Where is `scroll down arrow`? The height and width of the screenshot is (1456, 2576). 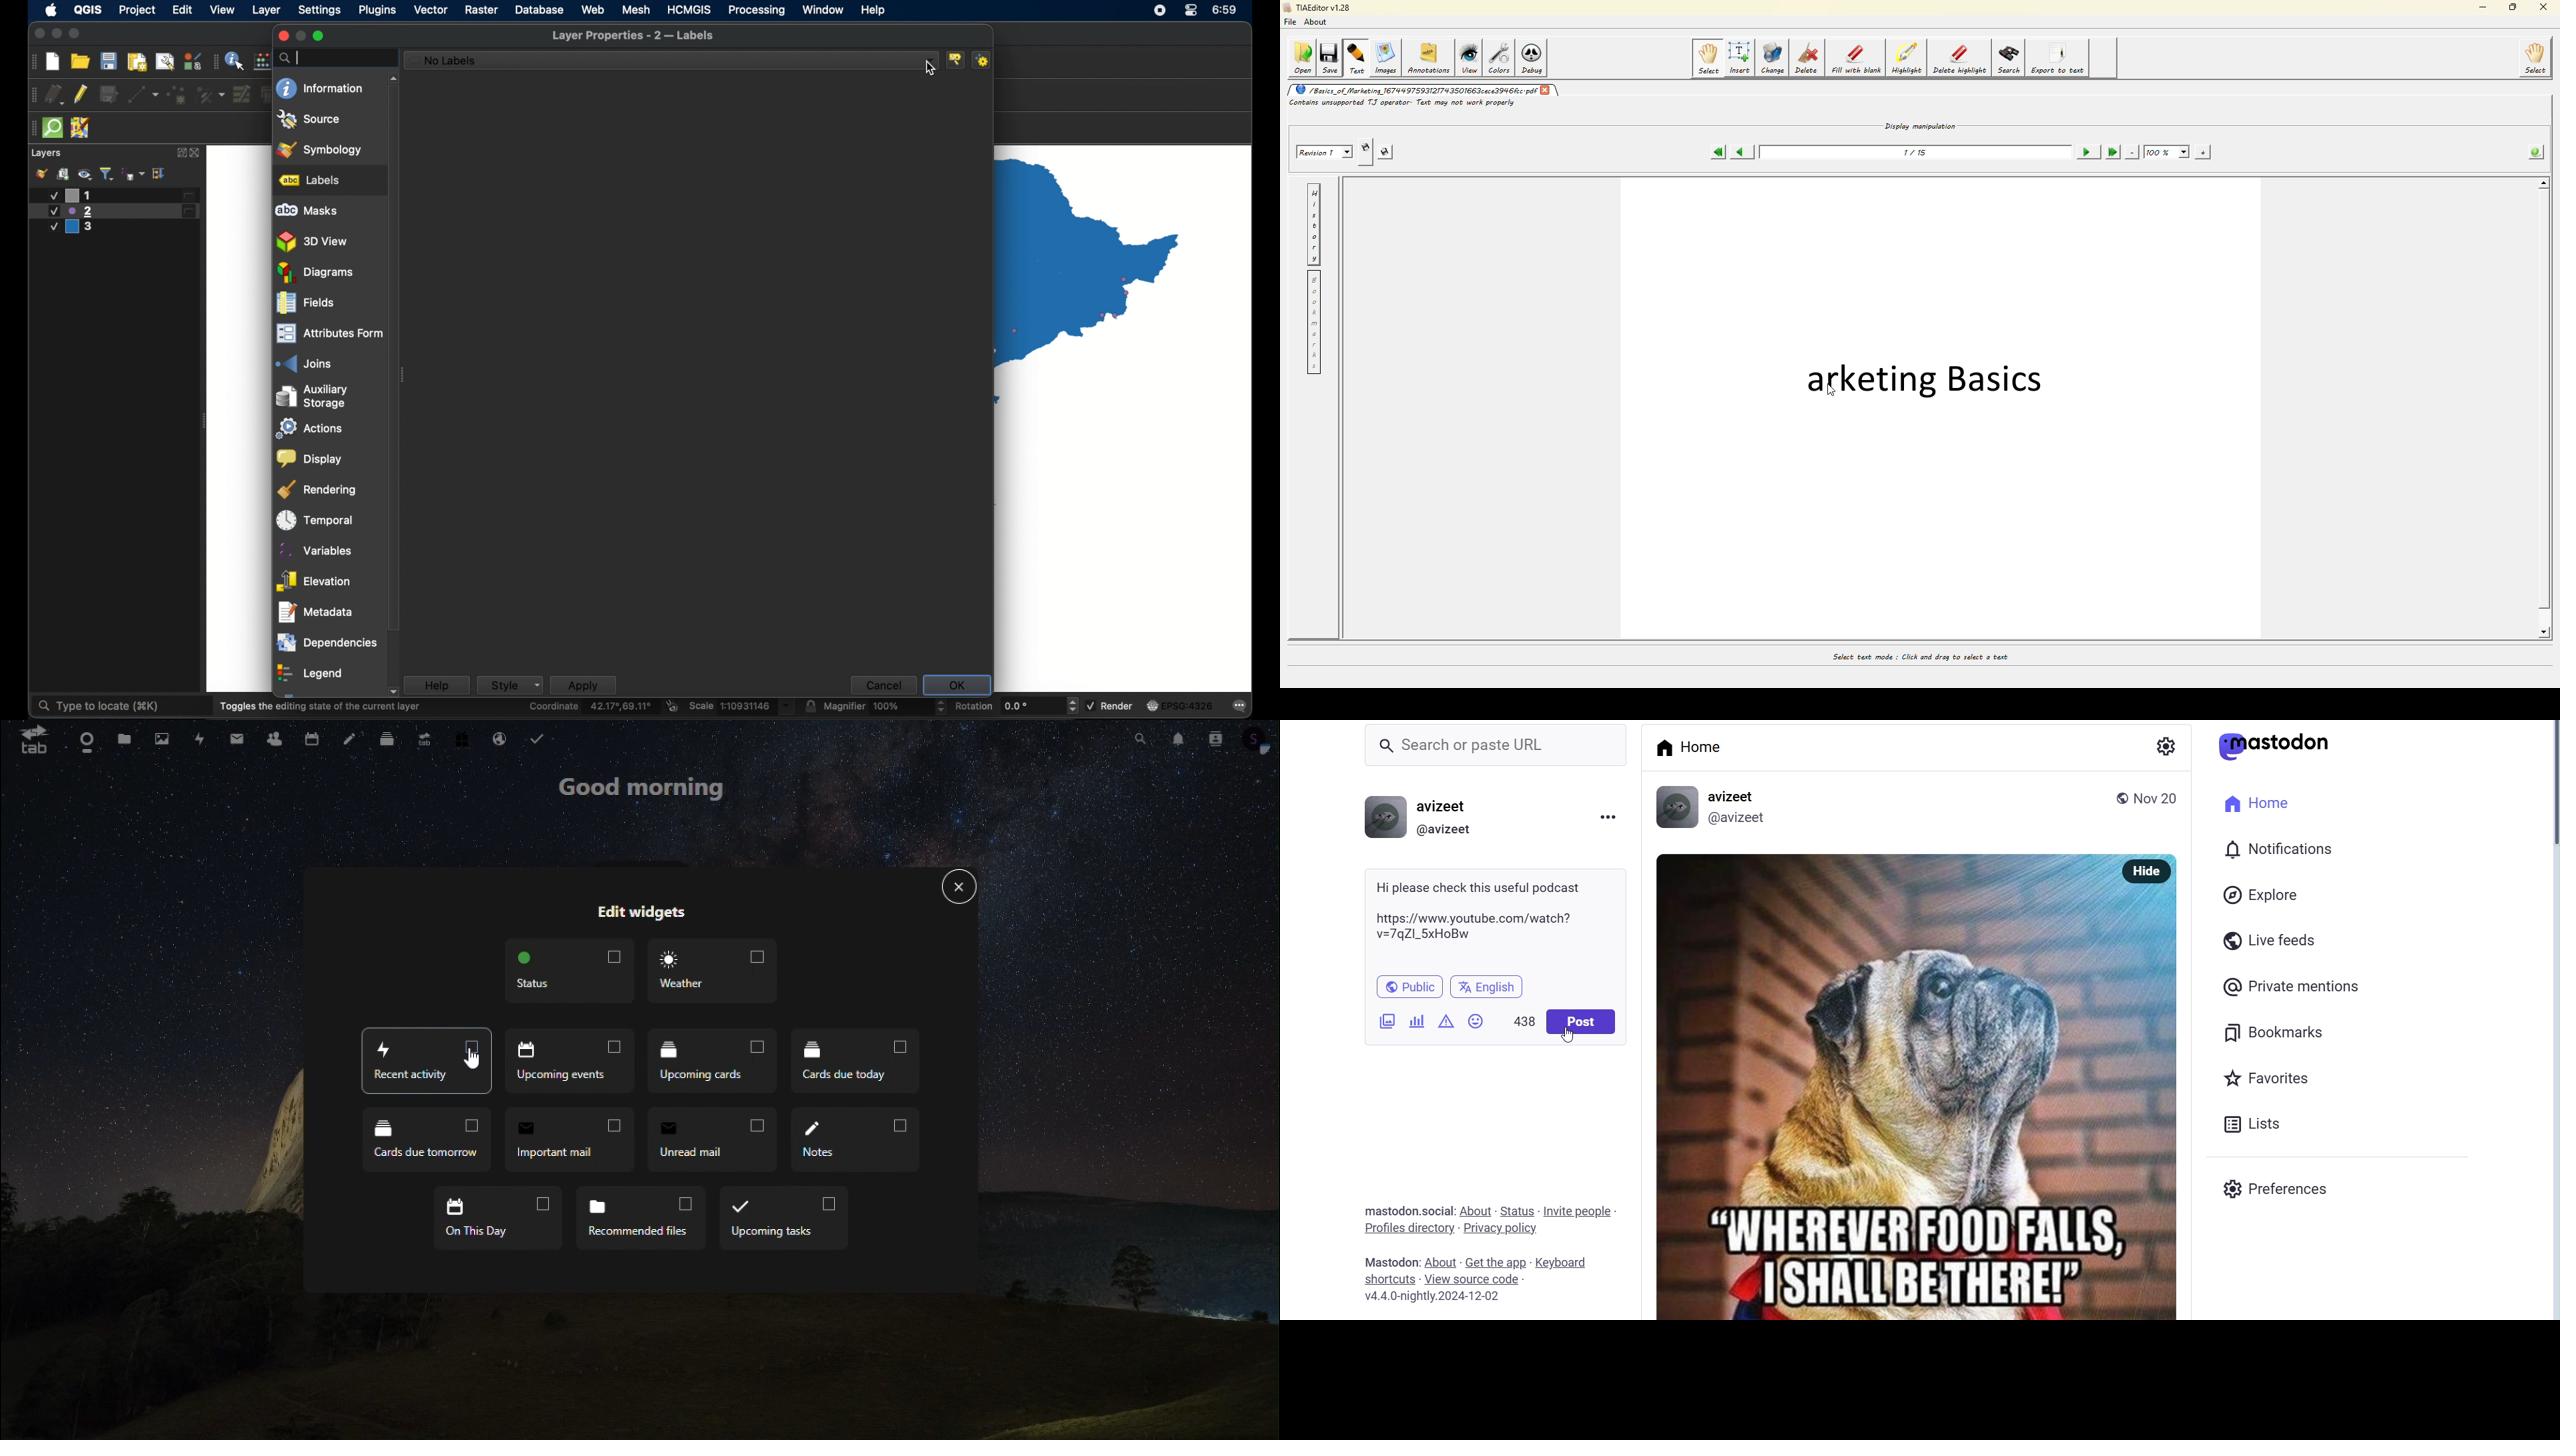
scroll down arrow is located at coordinates (392, 693).